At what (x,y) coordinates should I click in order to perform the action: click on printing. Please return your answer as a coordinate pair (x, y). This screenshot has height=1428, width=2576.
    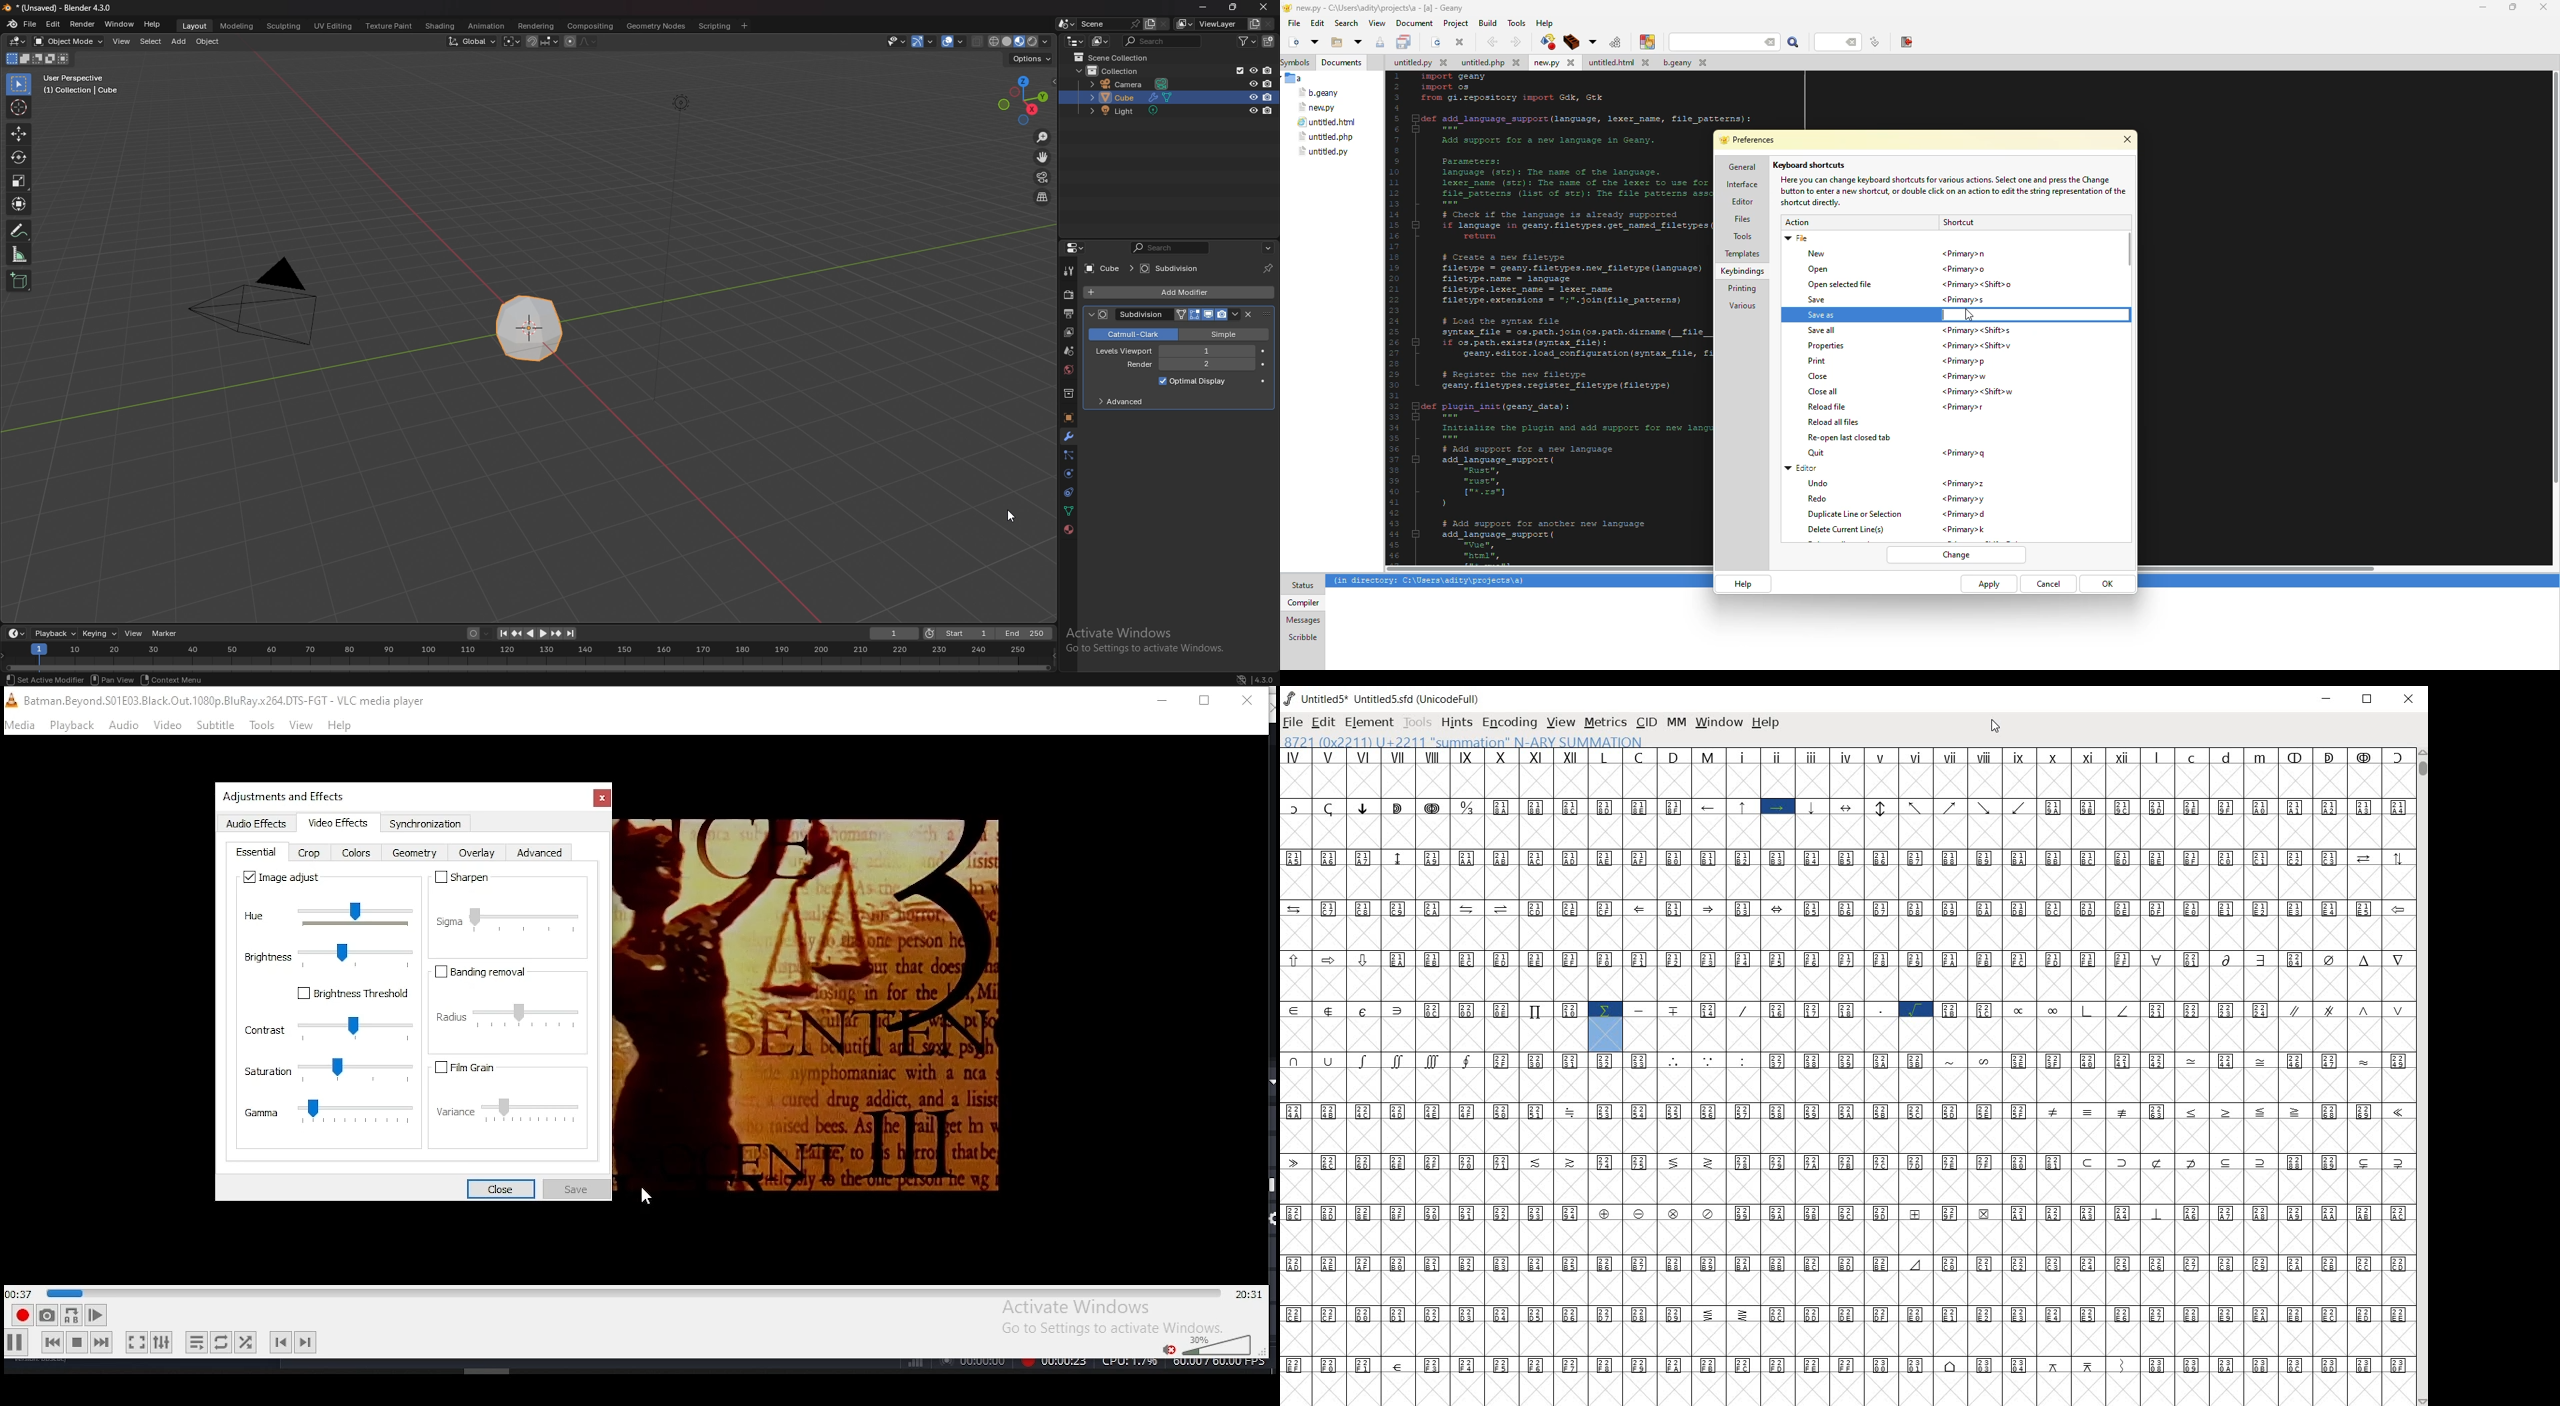
    Looking at the image, I should click on (1739, 290).